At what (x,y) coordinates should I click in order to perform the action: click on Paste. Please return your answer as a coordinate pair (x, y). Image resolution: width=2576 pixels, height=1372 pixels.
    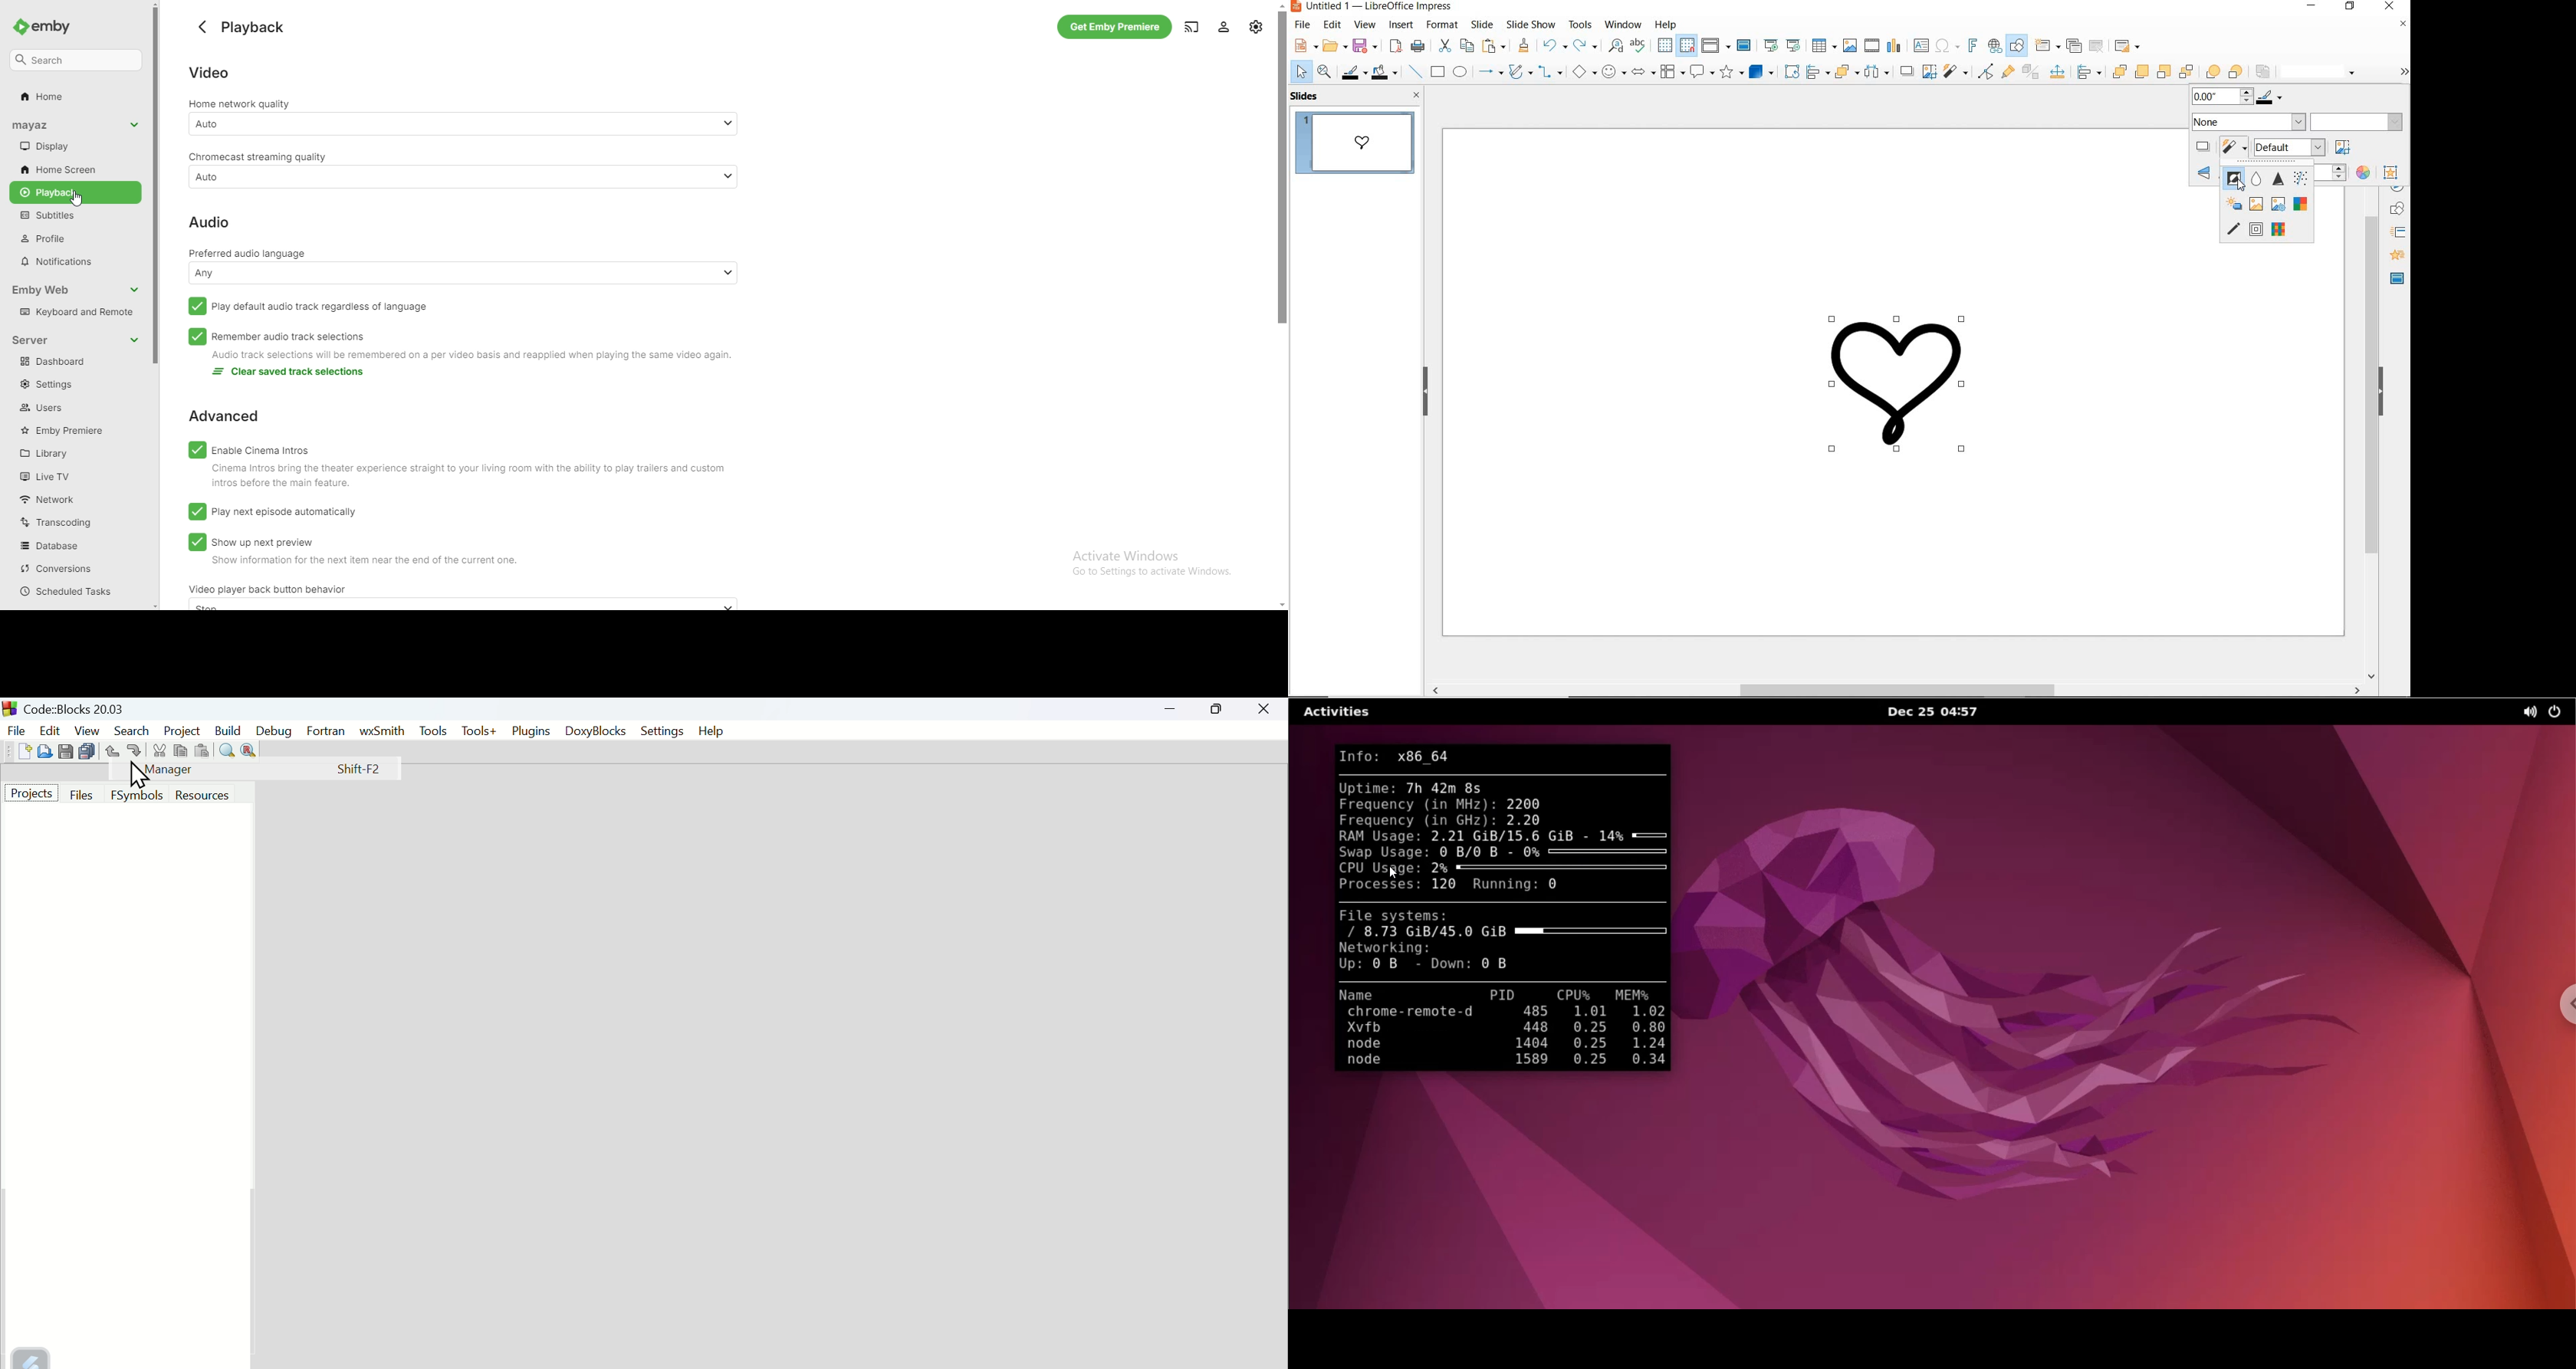
    Looking at the image, I should click on (202, 750).